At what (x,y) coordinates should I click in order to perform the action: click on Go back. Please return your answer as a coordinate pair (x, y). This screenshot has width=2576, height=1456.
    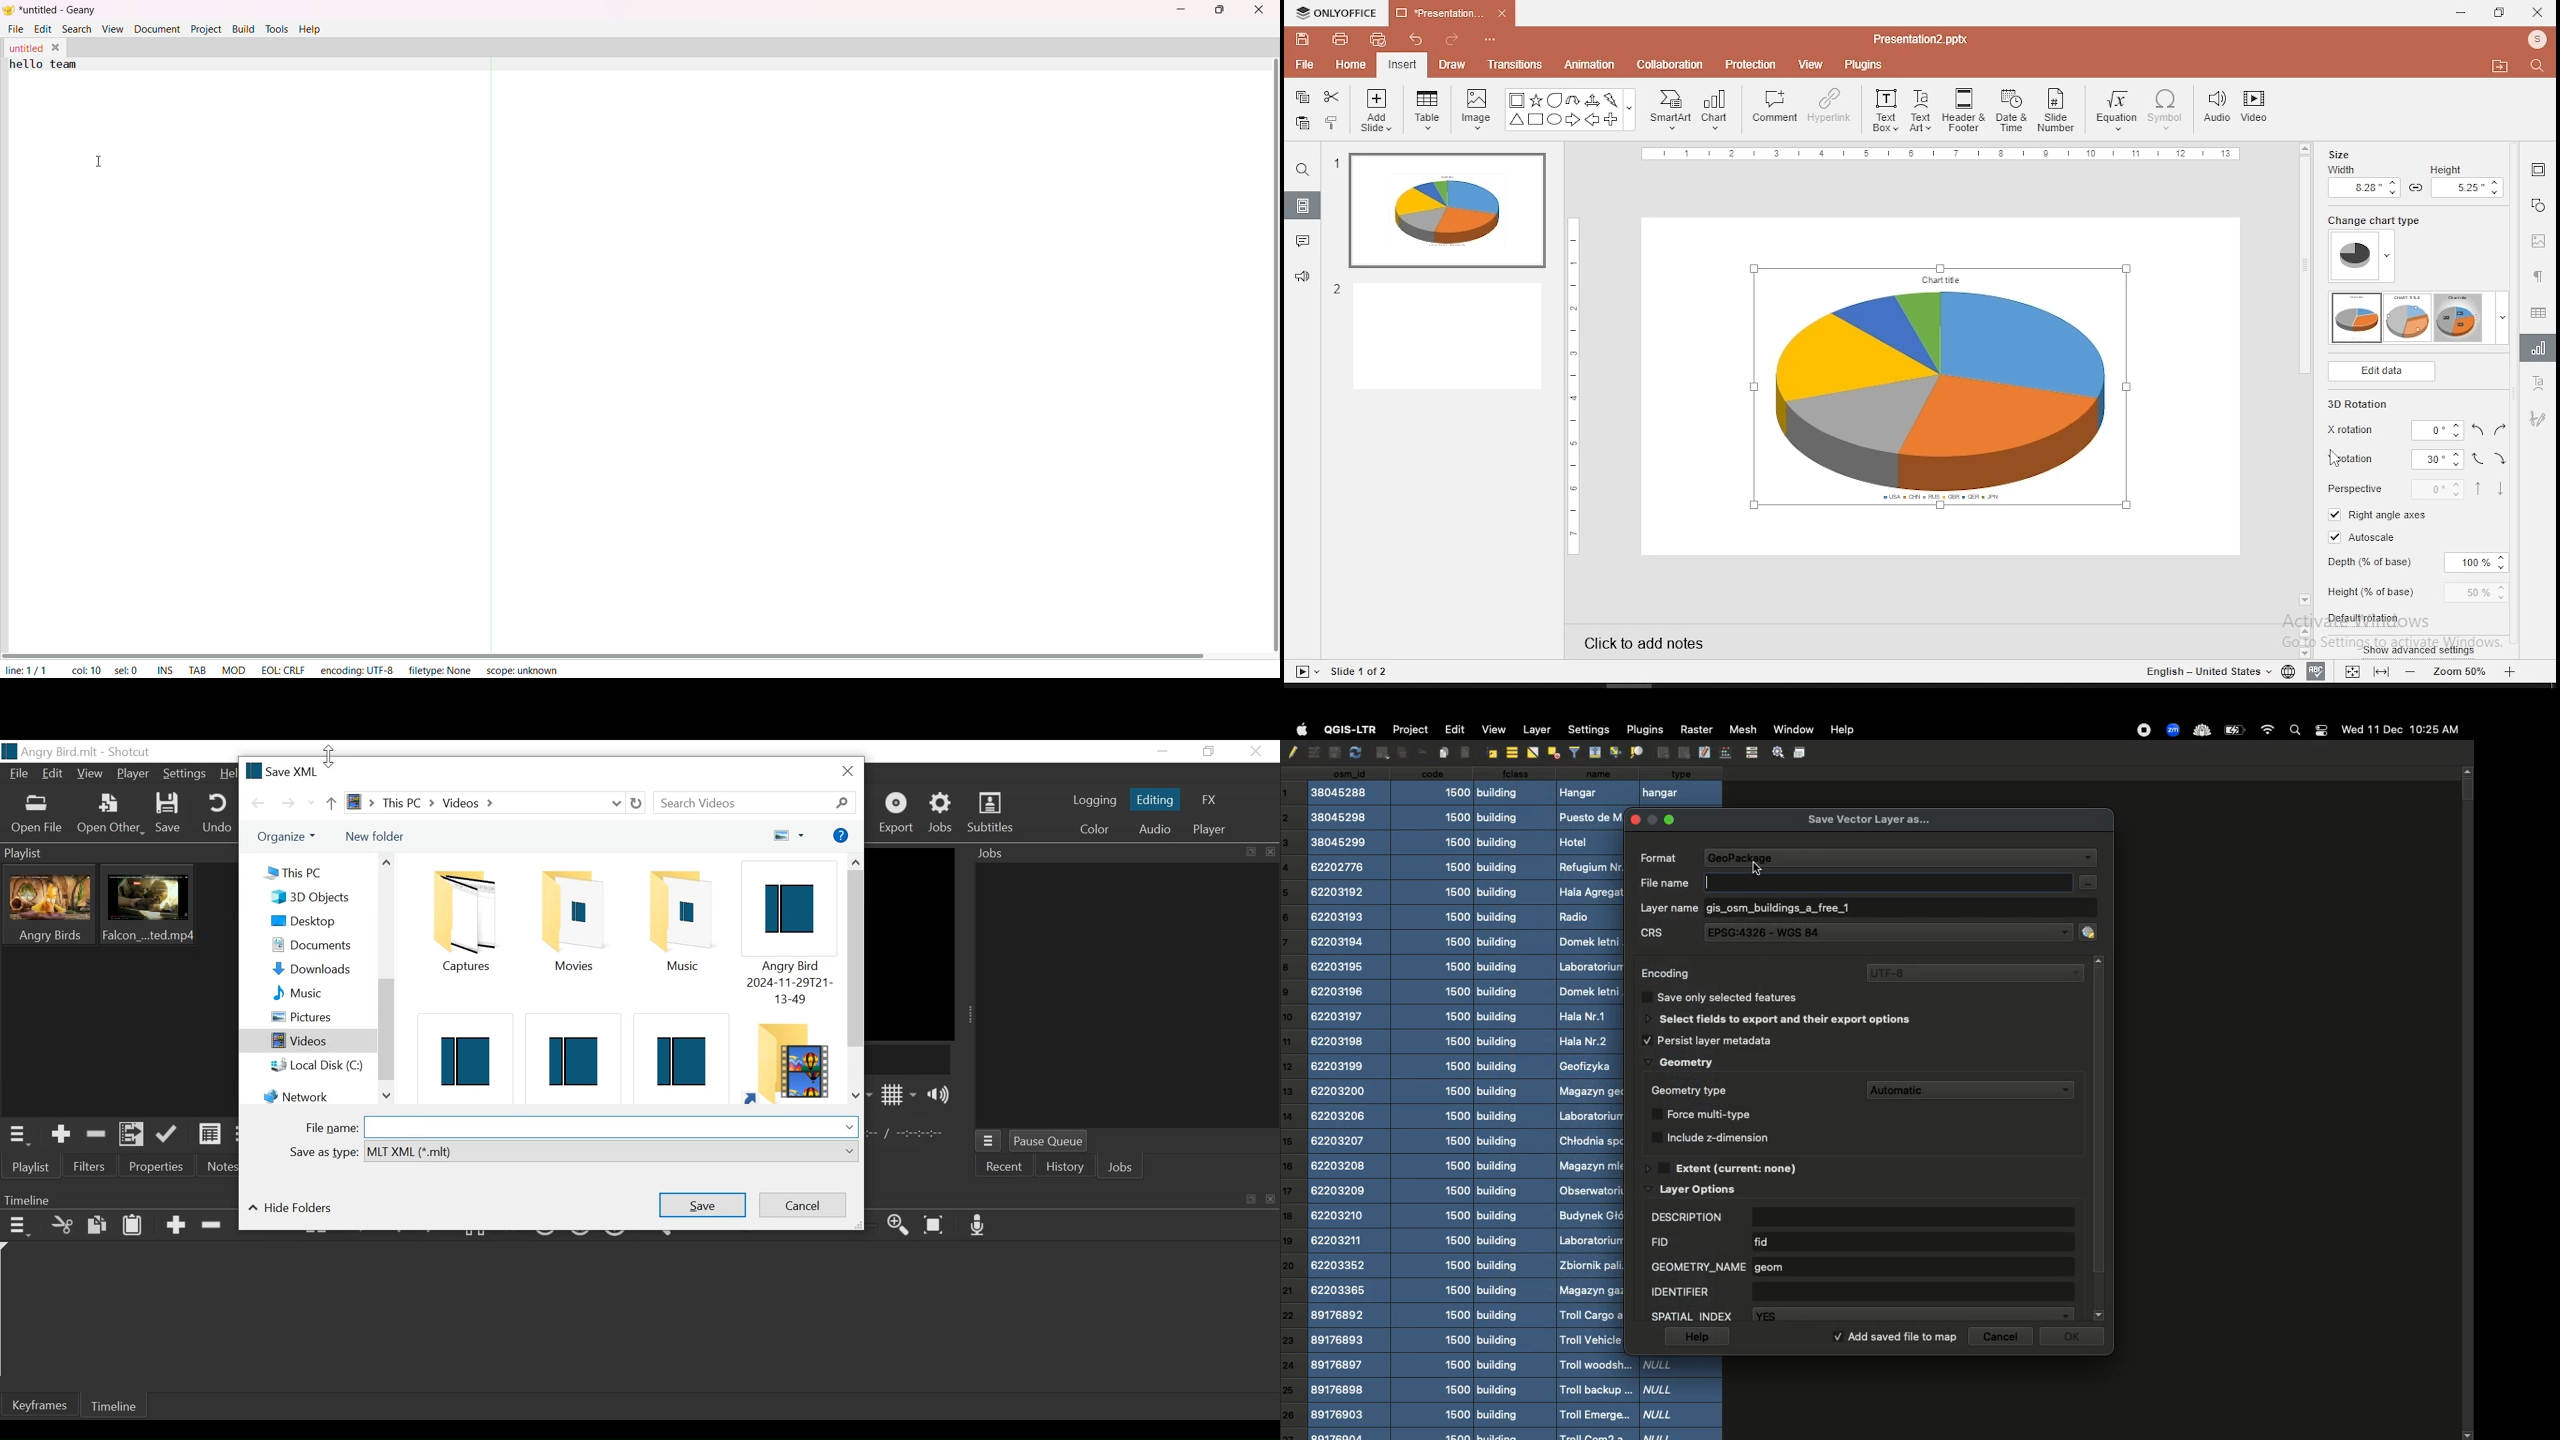
    Looking at the image, I should click on (259, 803).